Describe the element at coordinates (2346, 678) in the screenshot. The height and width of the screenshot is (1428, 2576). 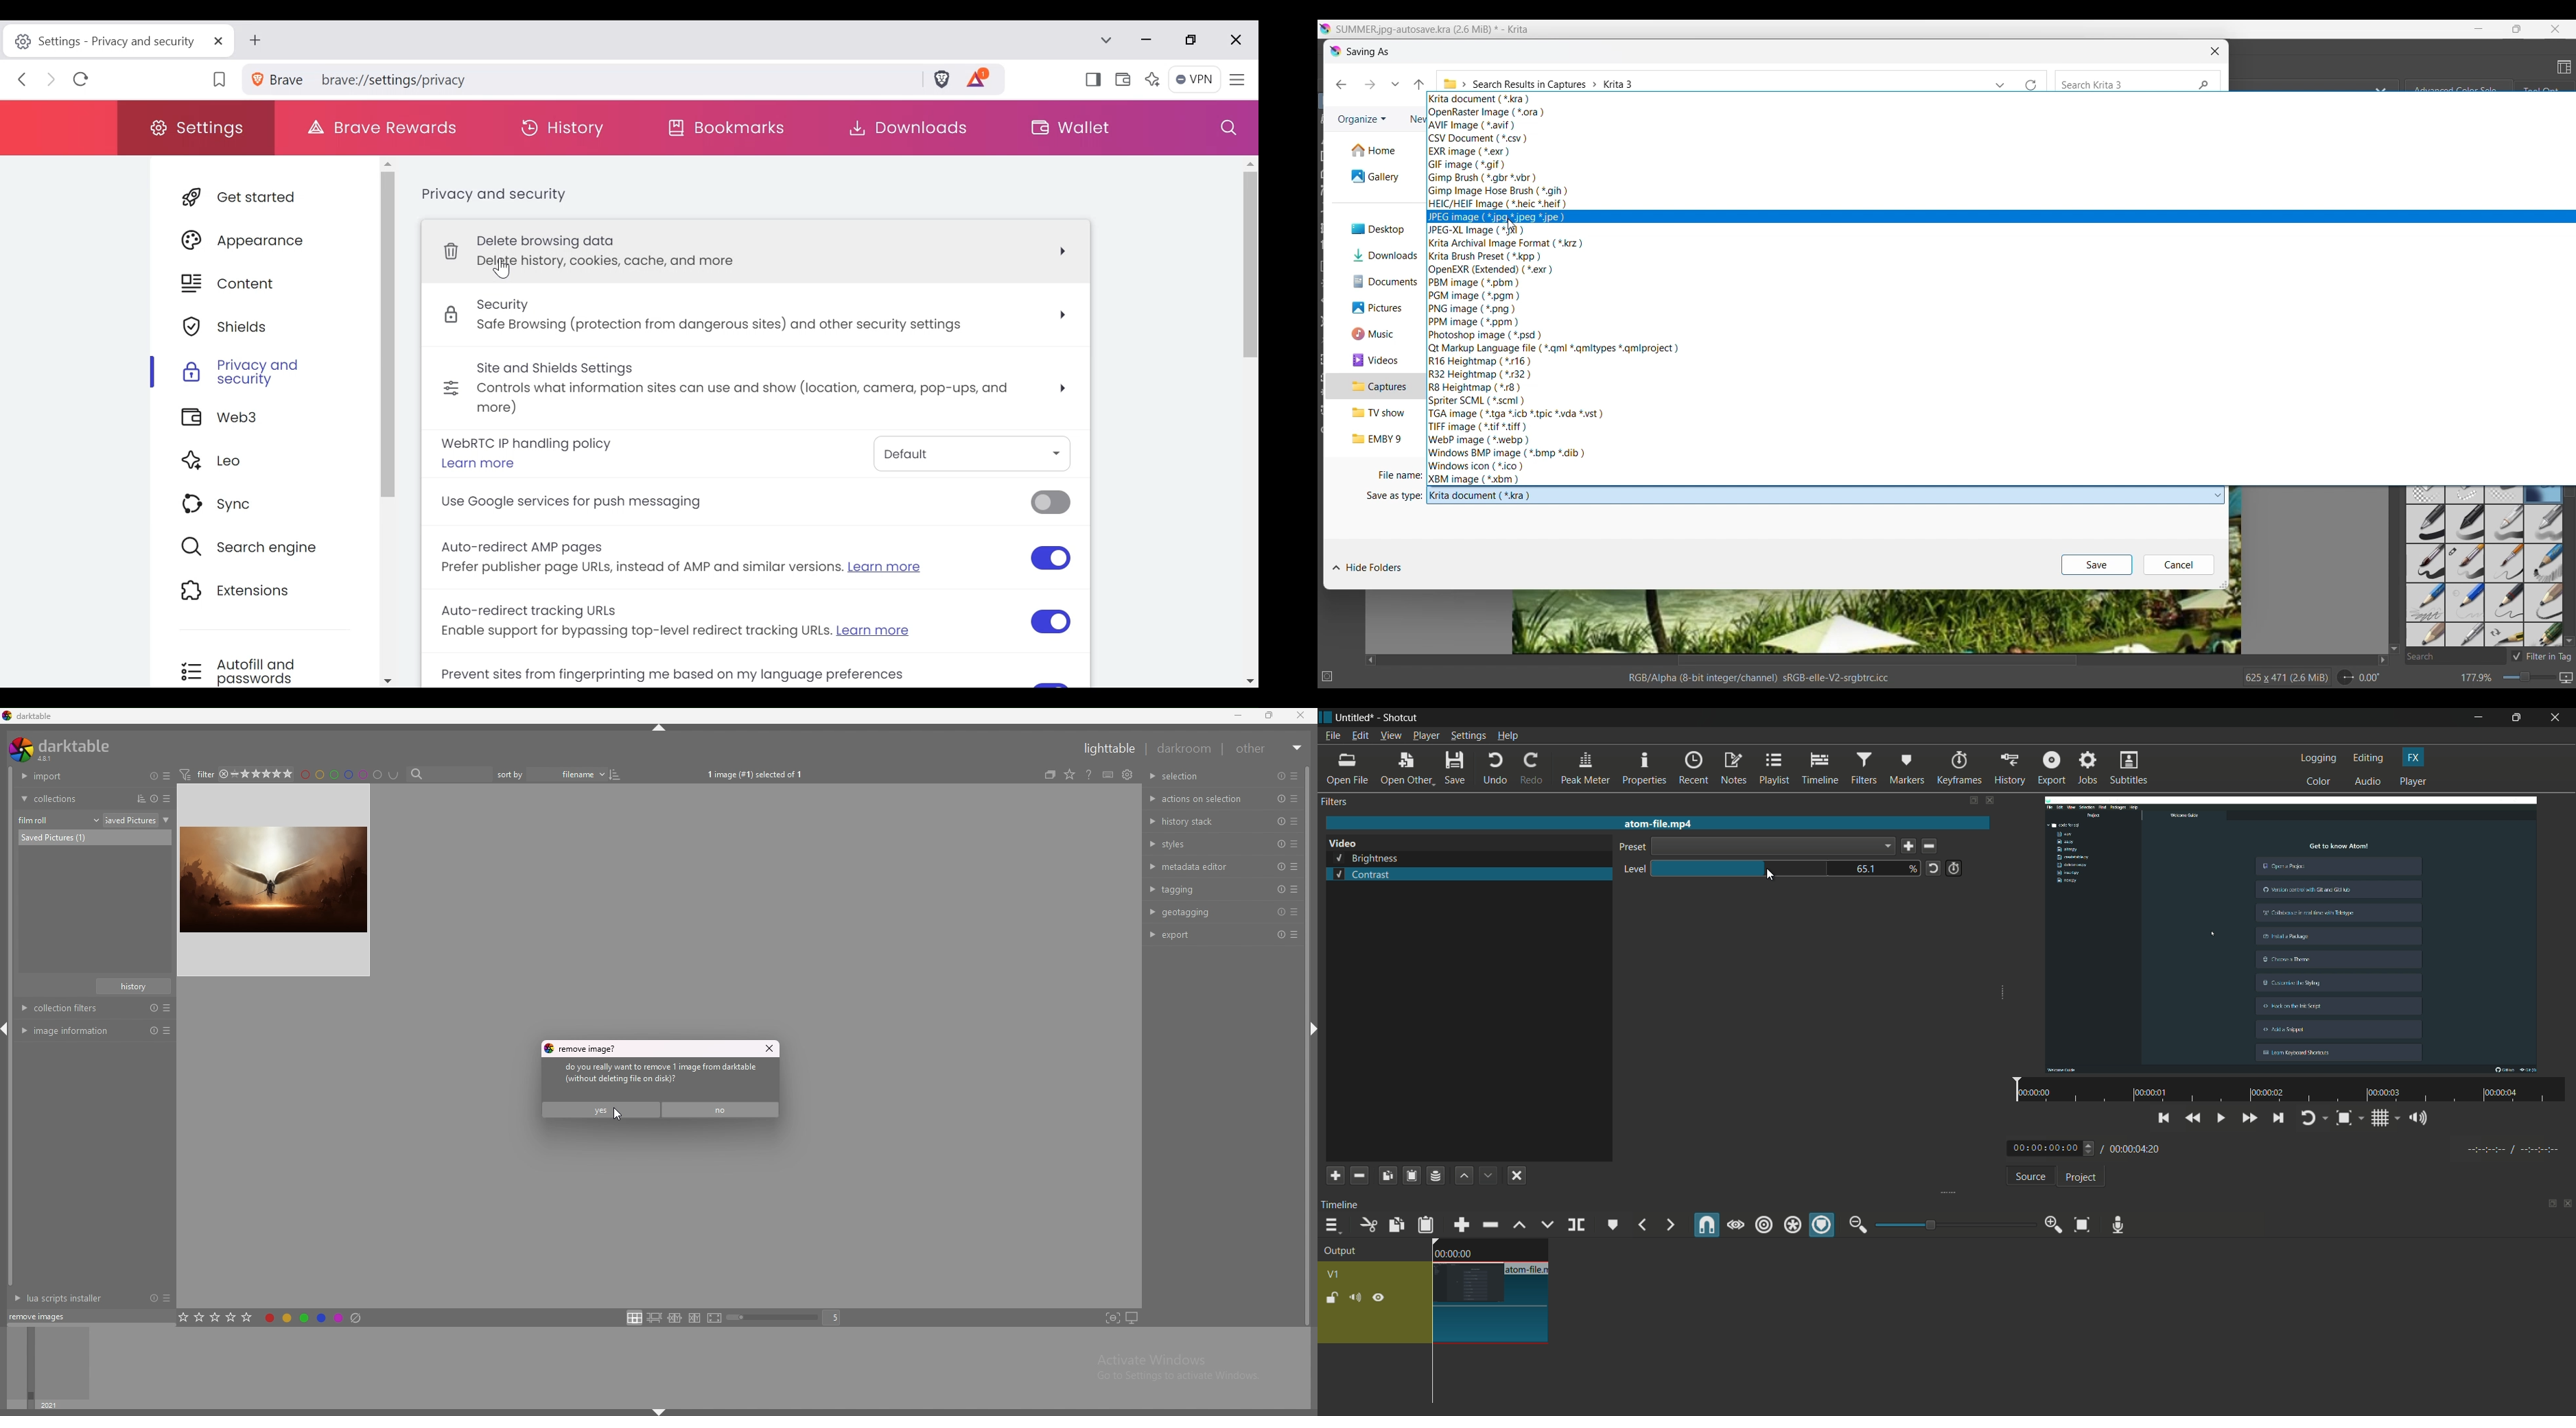
I see `Dial to change rotation` at that location.